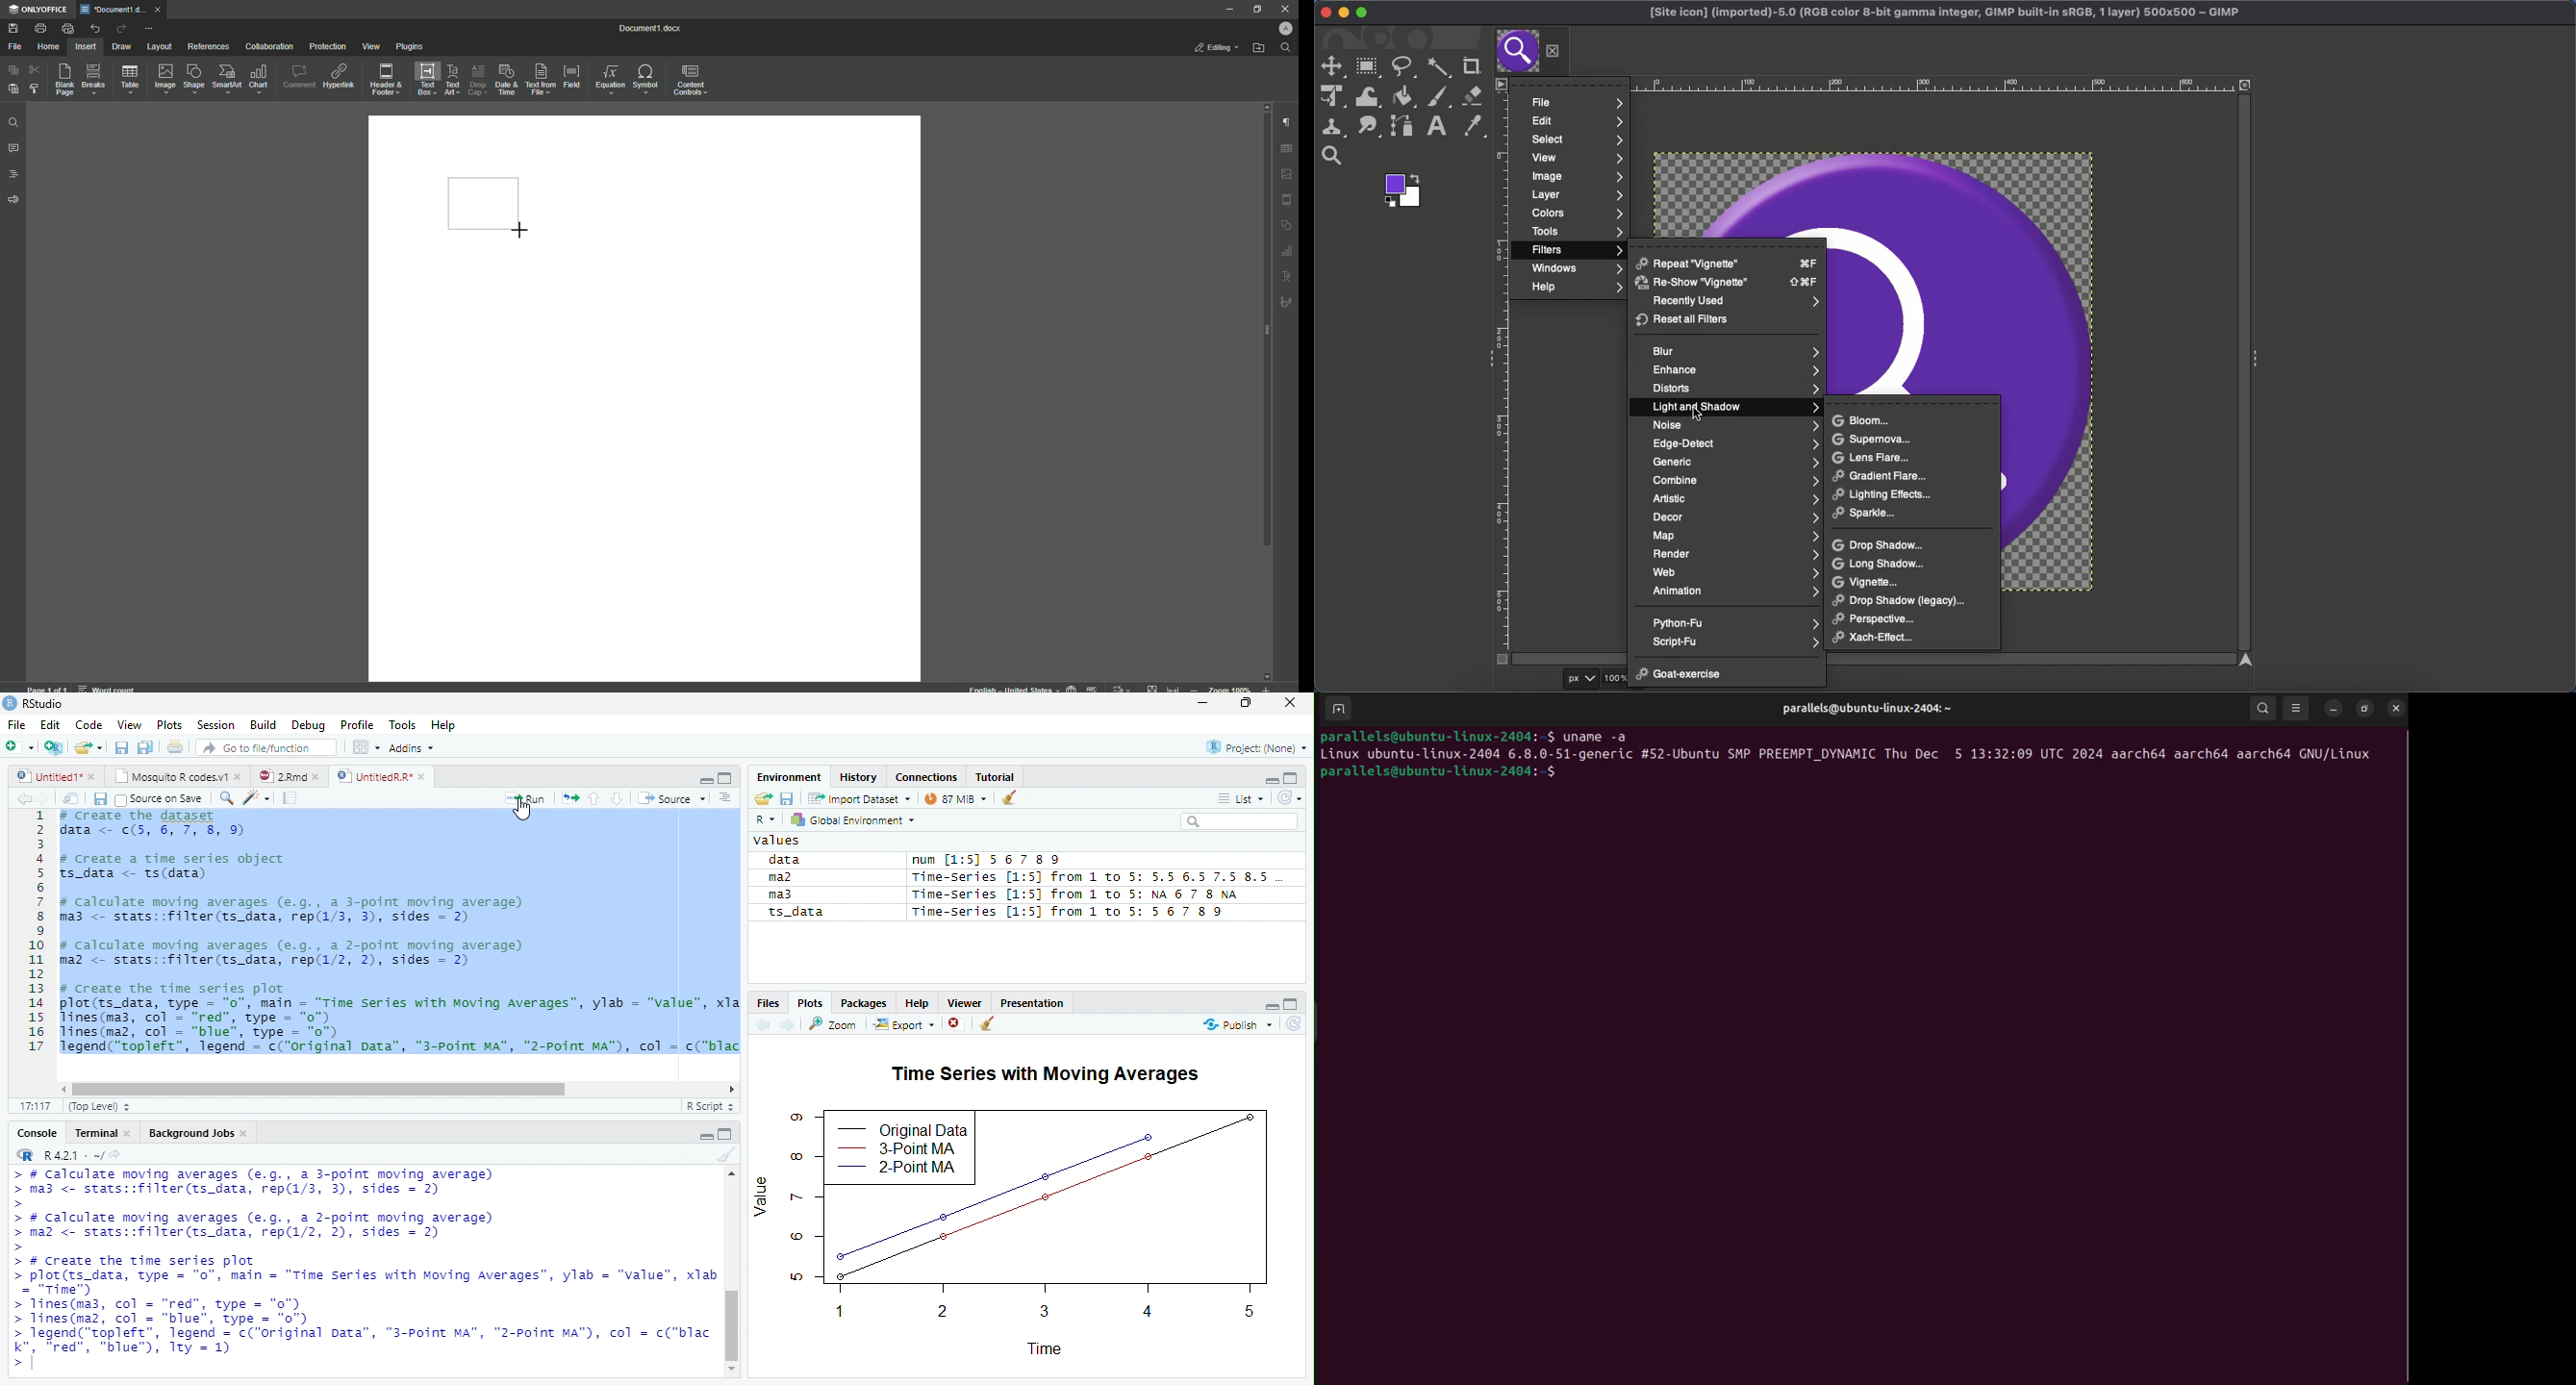 This screenshot has height=1400, width=2576. I want to click on close, so click(957, 1025).